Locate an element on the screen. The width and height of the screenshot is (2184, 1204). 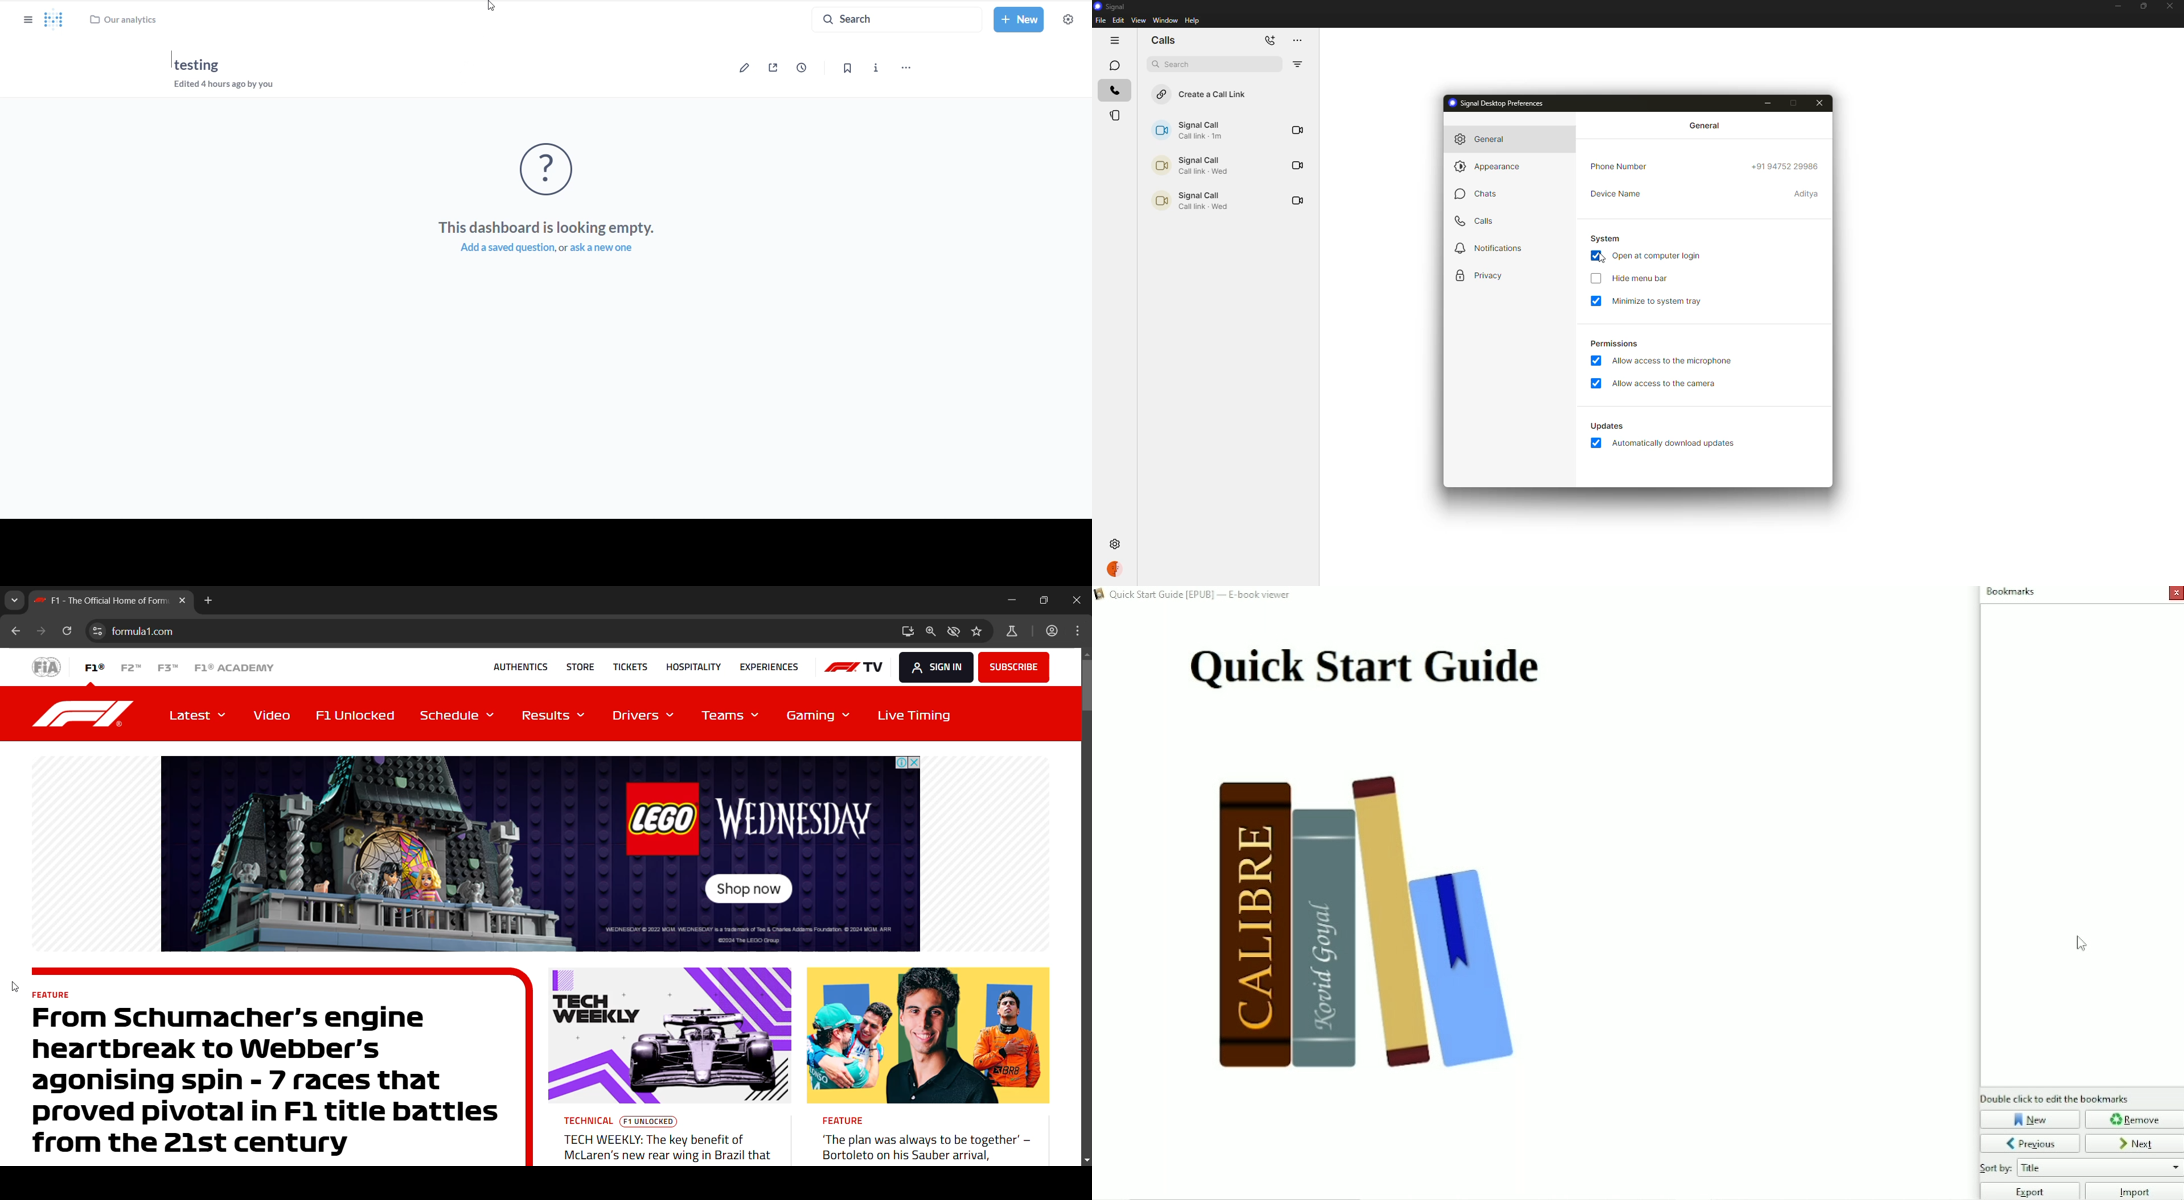
bookmark is located at coordinates (848, 68).